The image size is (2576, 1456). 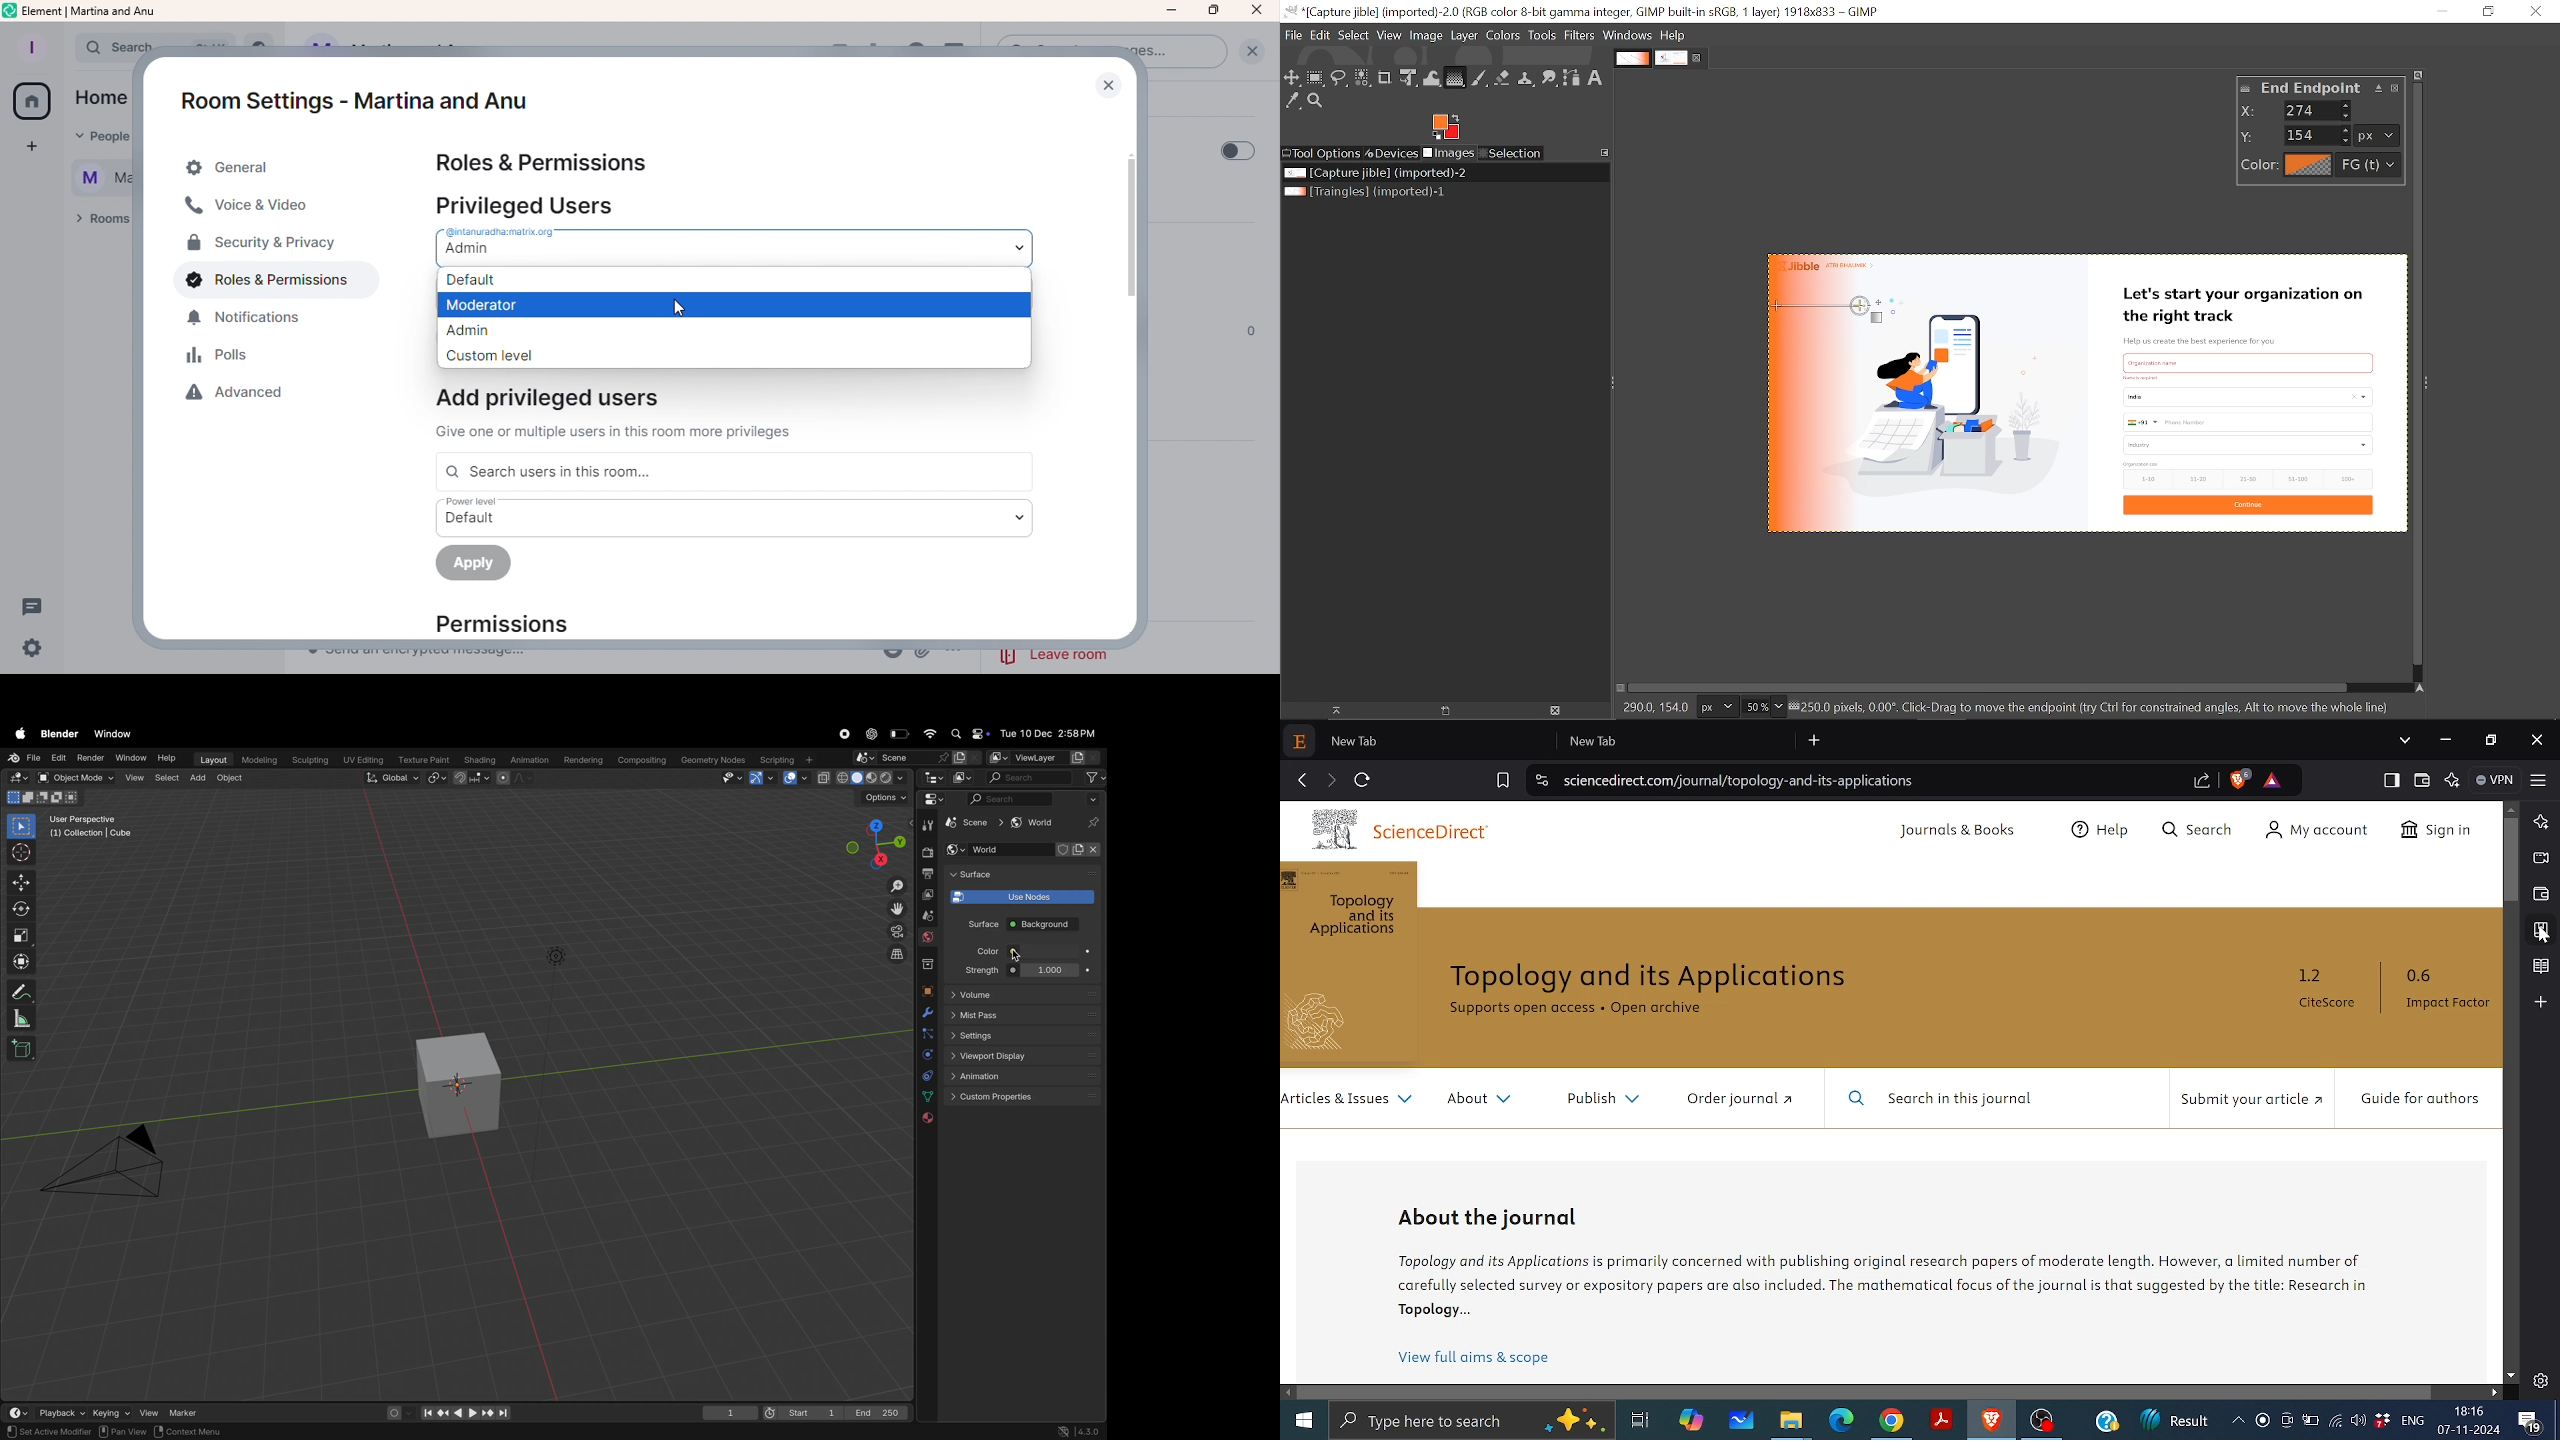 I want to click on Roles and permissions, so click(x=543, y=162).